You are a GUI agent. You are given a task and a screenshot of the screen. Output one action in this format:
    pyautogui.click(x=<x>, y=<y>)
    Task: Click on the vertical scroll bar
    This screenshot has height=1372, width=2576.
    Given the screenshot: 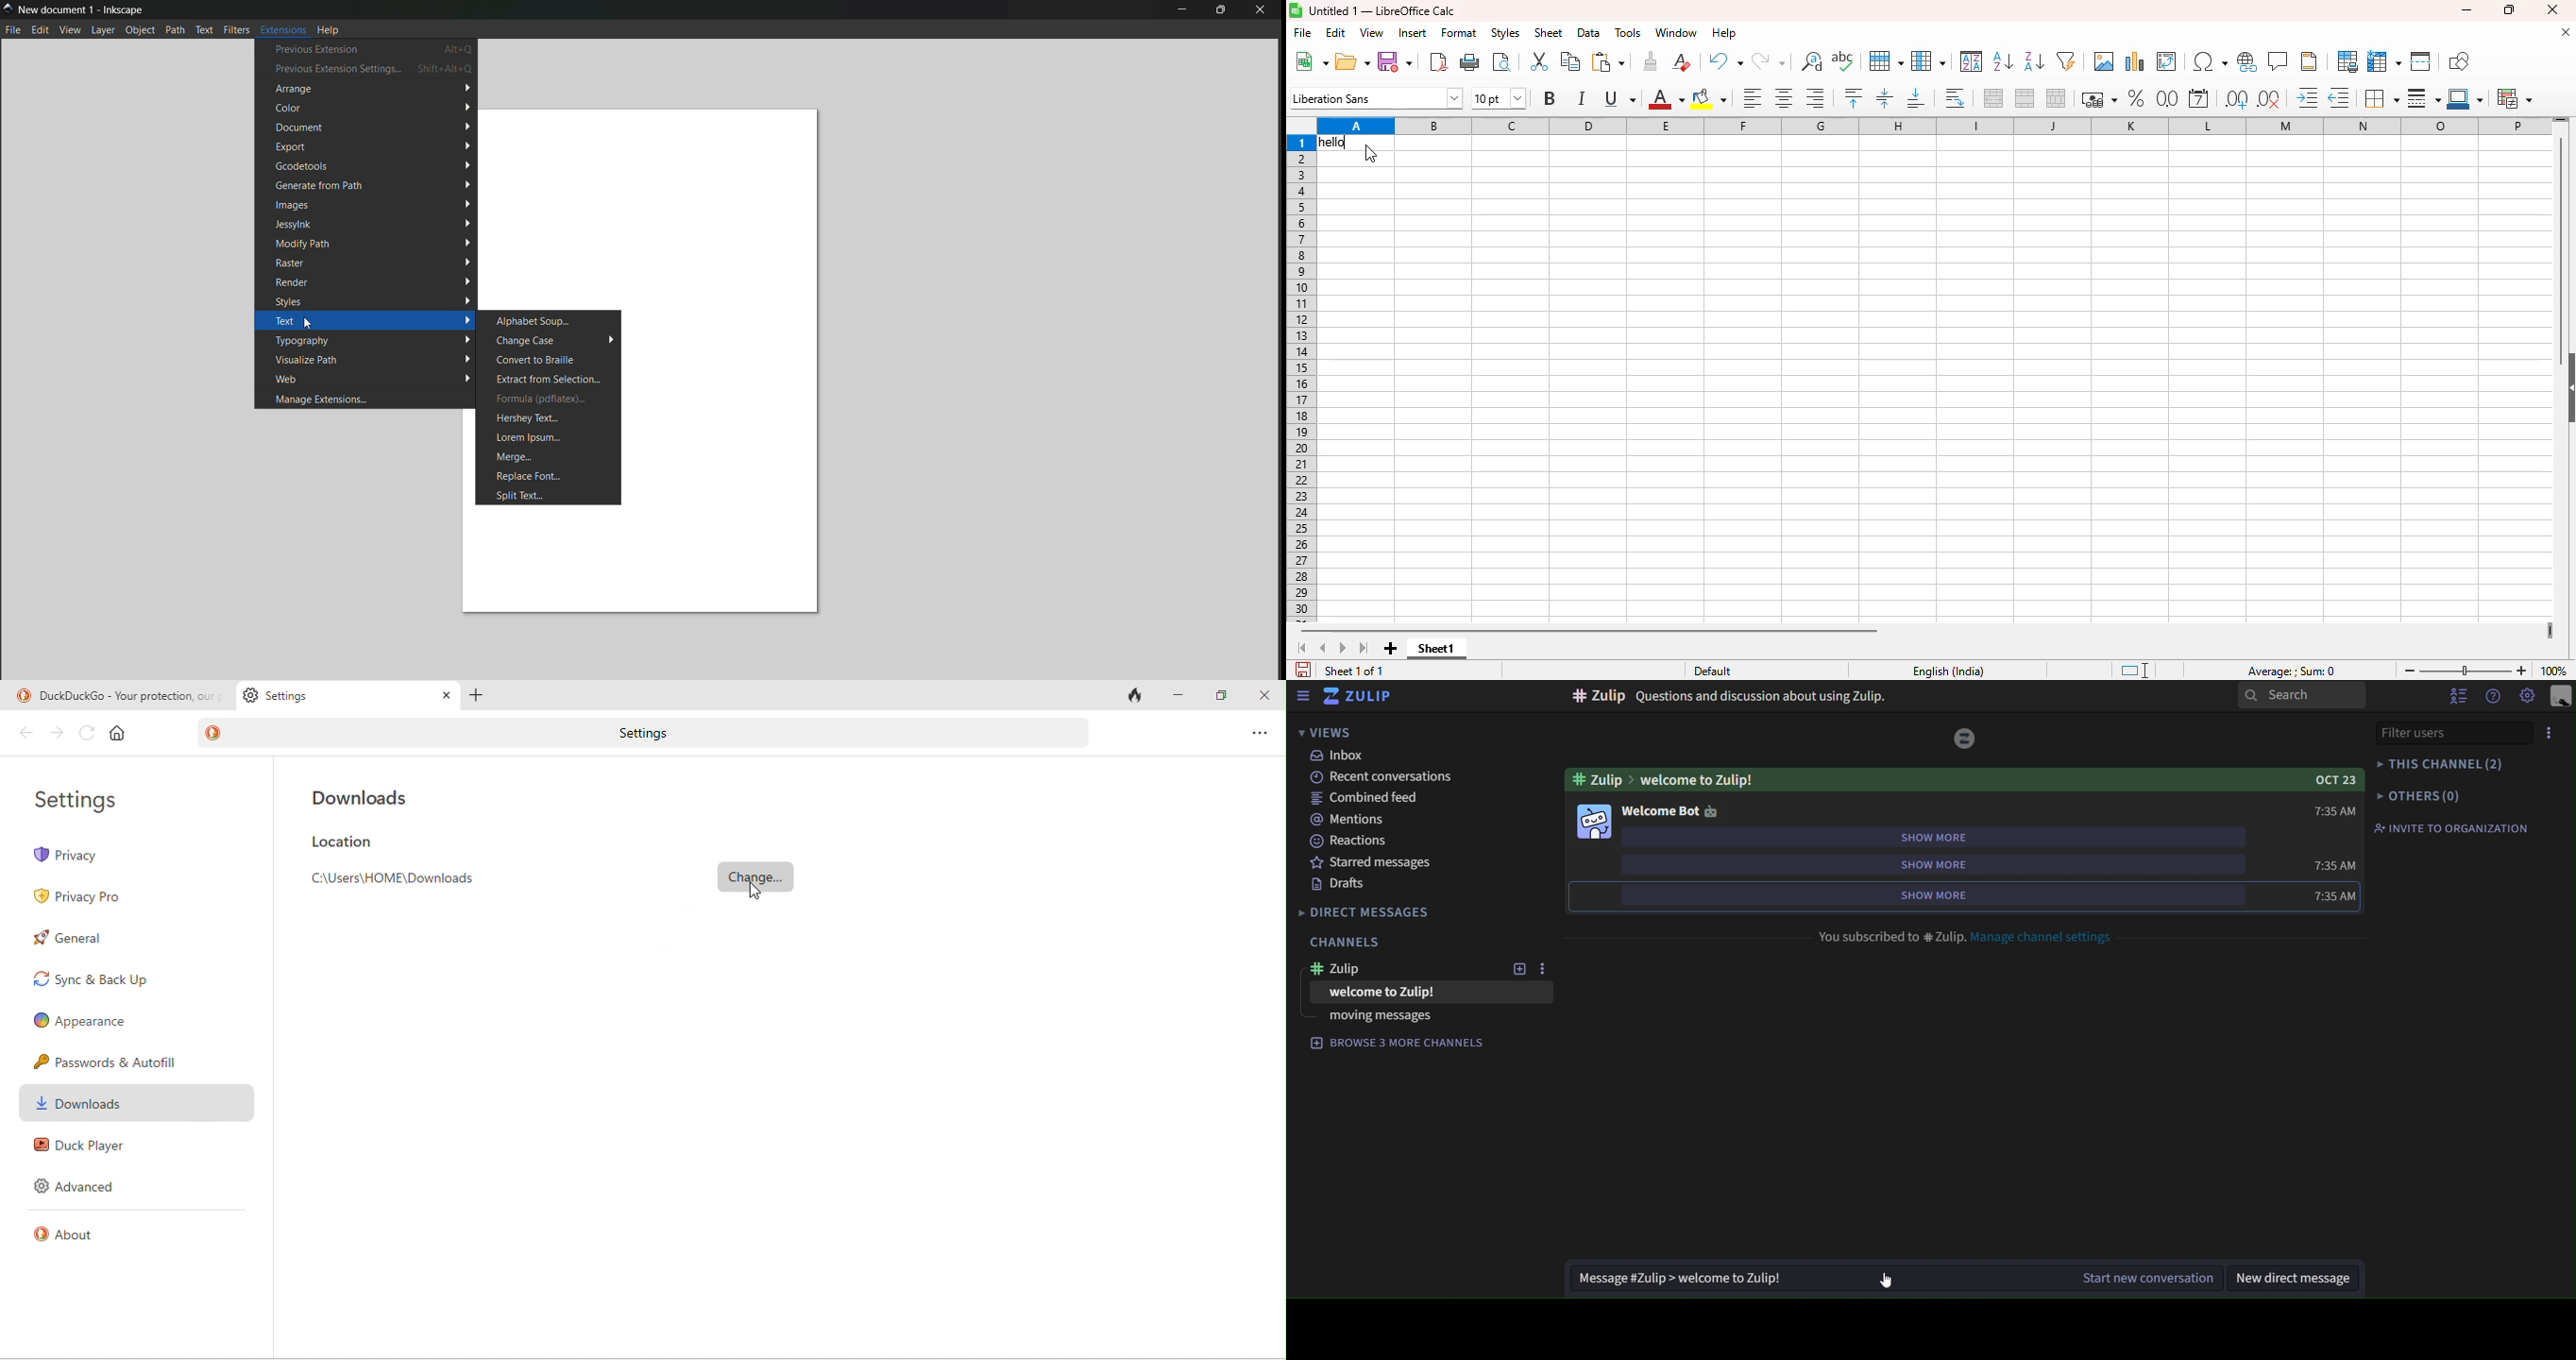 What is the action you would take?
    pyautogui.click(x=2562, y=247)
    